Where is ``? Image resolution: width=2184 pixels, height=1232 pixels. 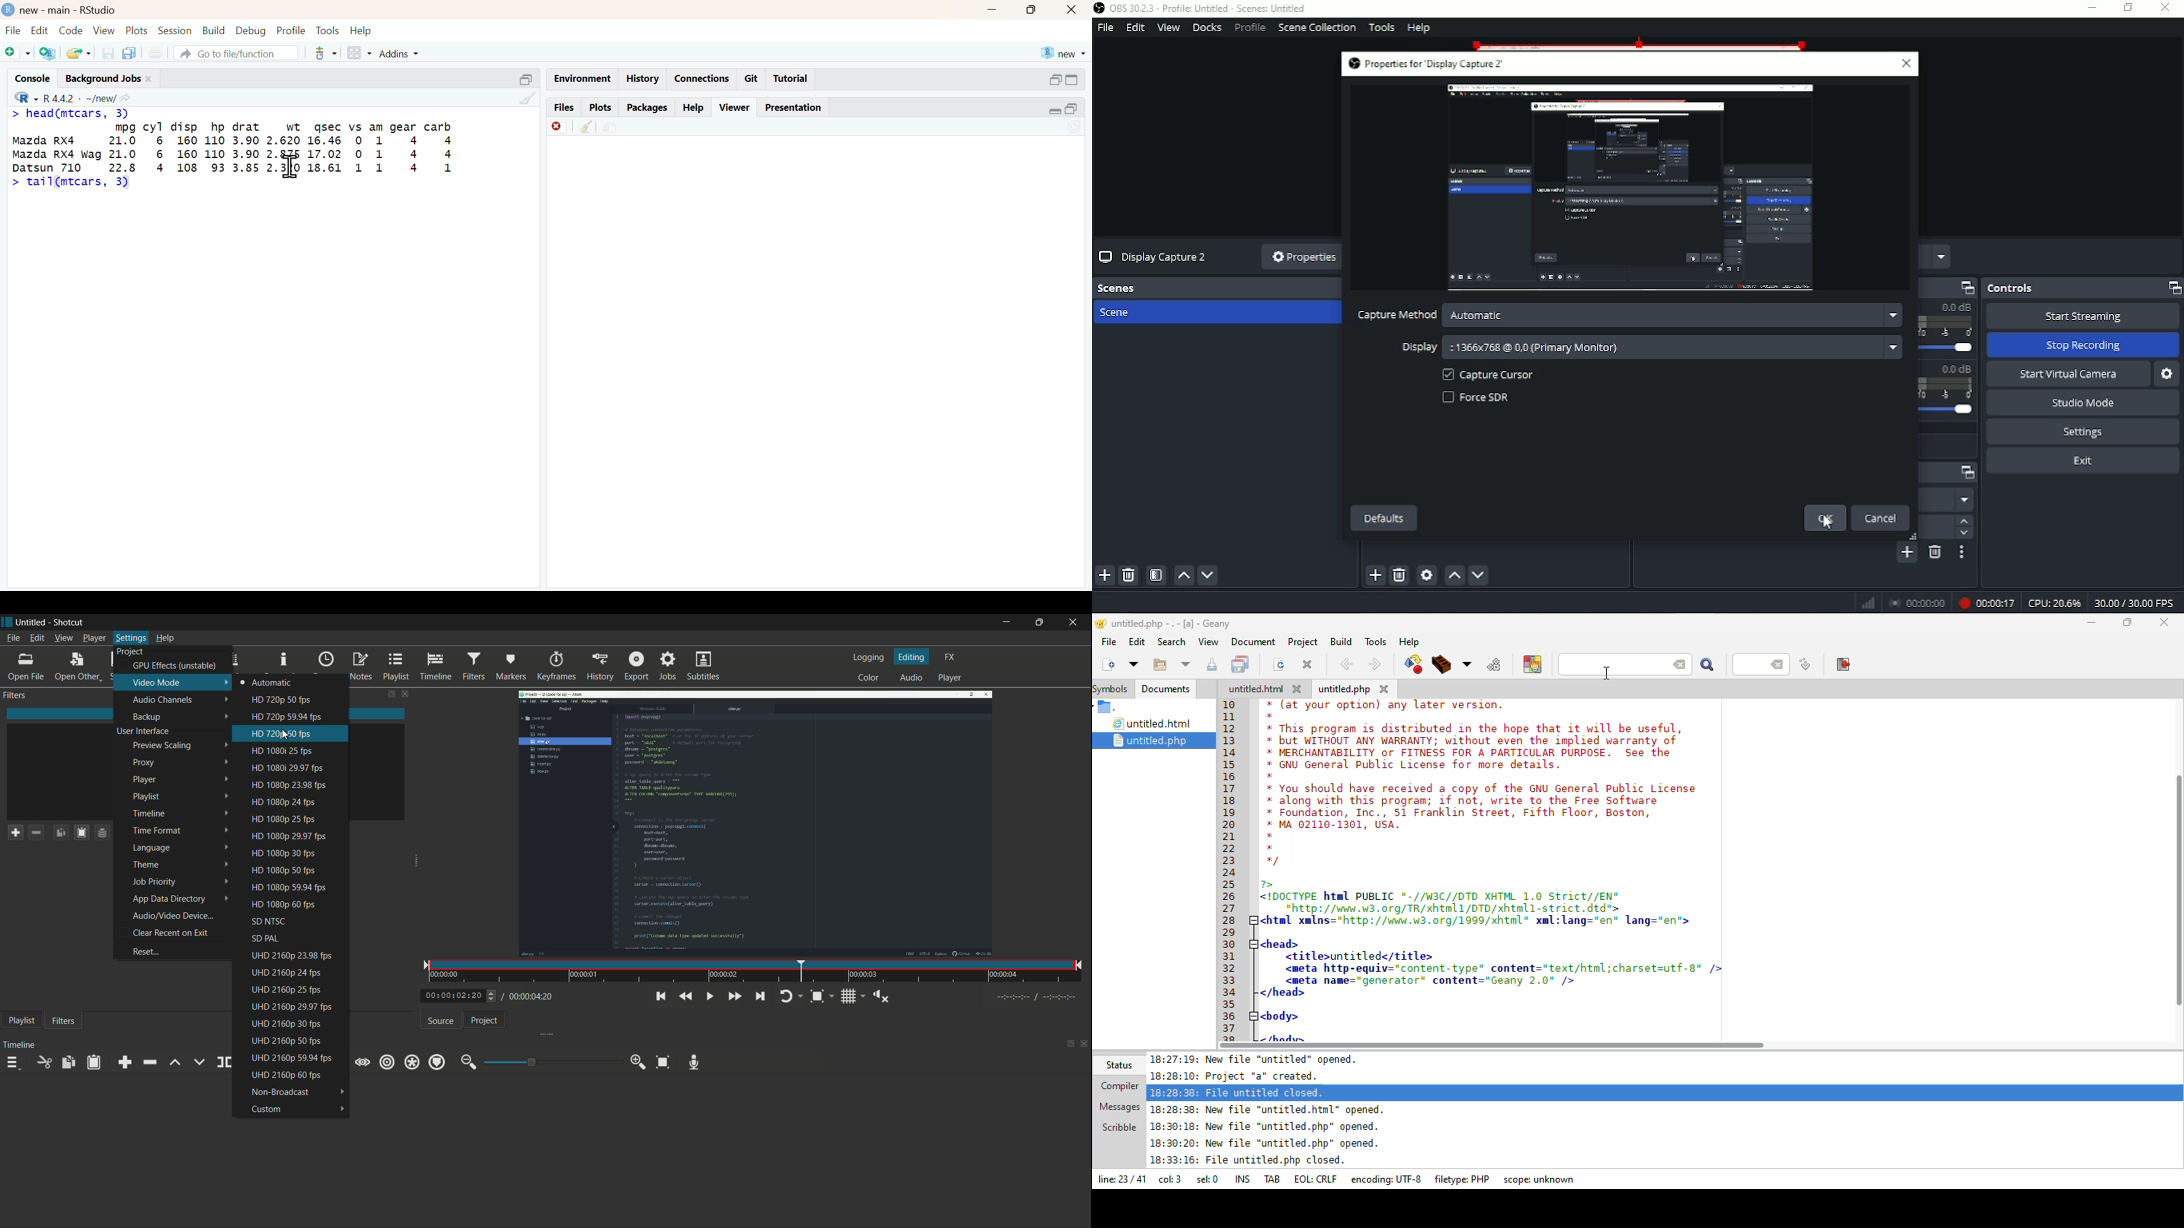
 is located at coordinates (1042, 997).